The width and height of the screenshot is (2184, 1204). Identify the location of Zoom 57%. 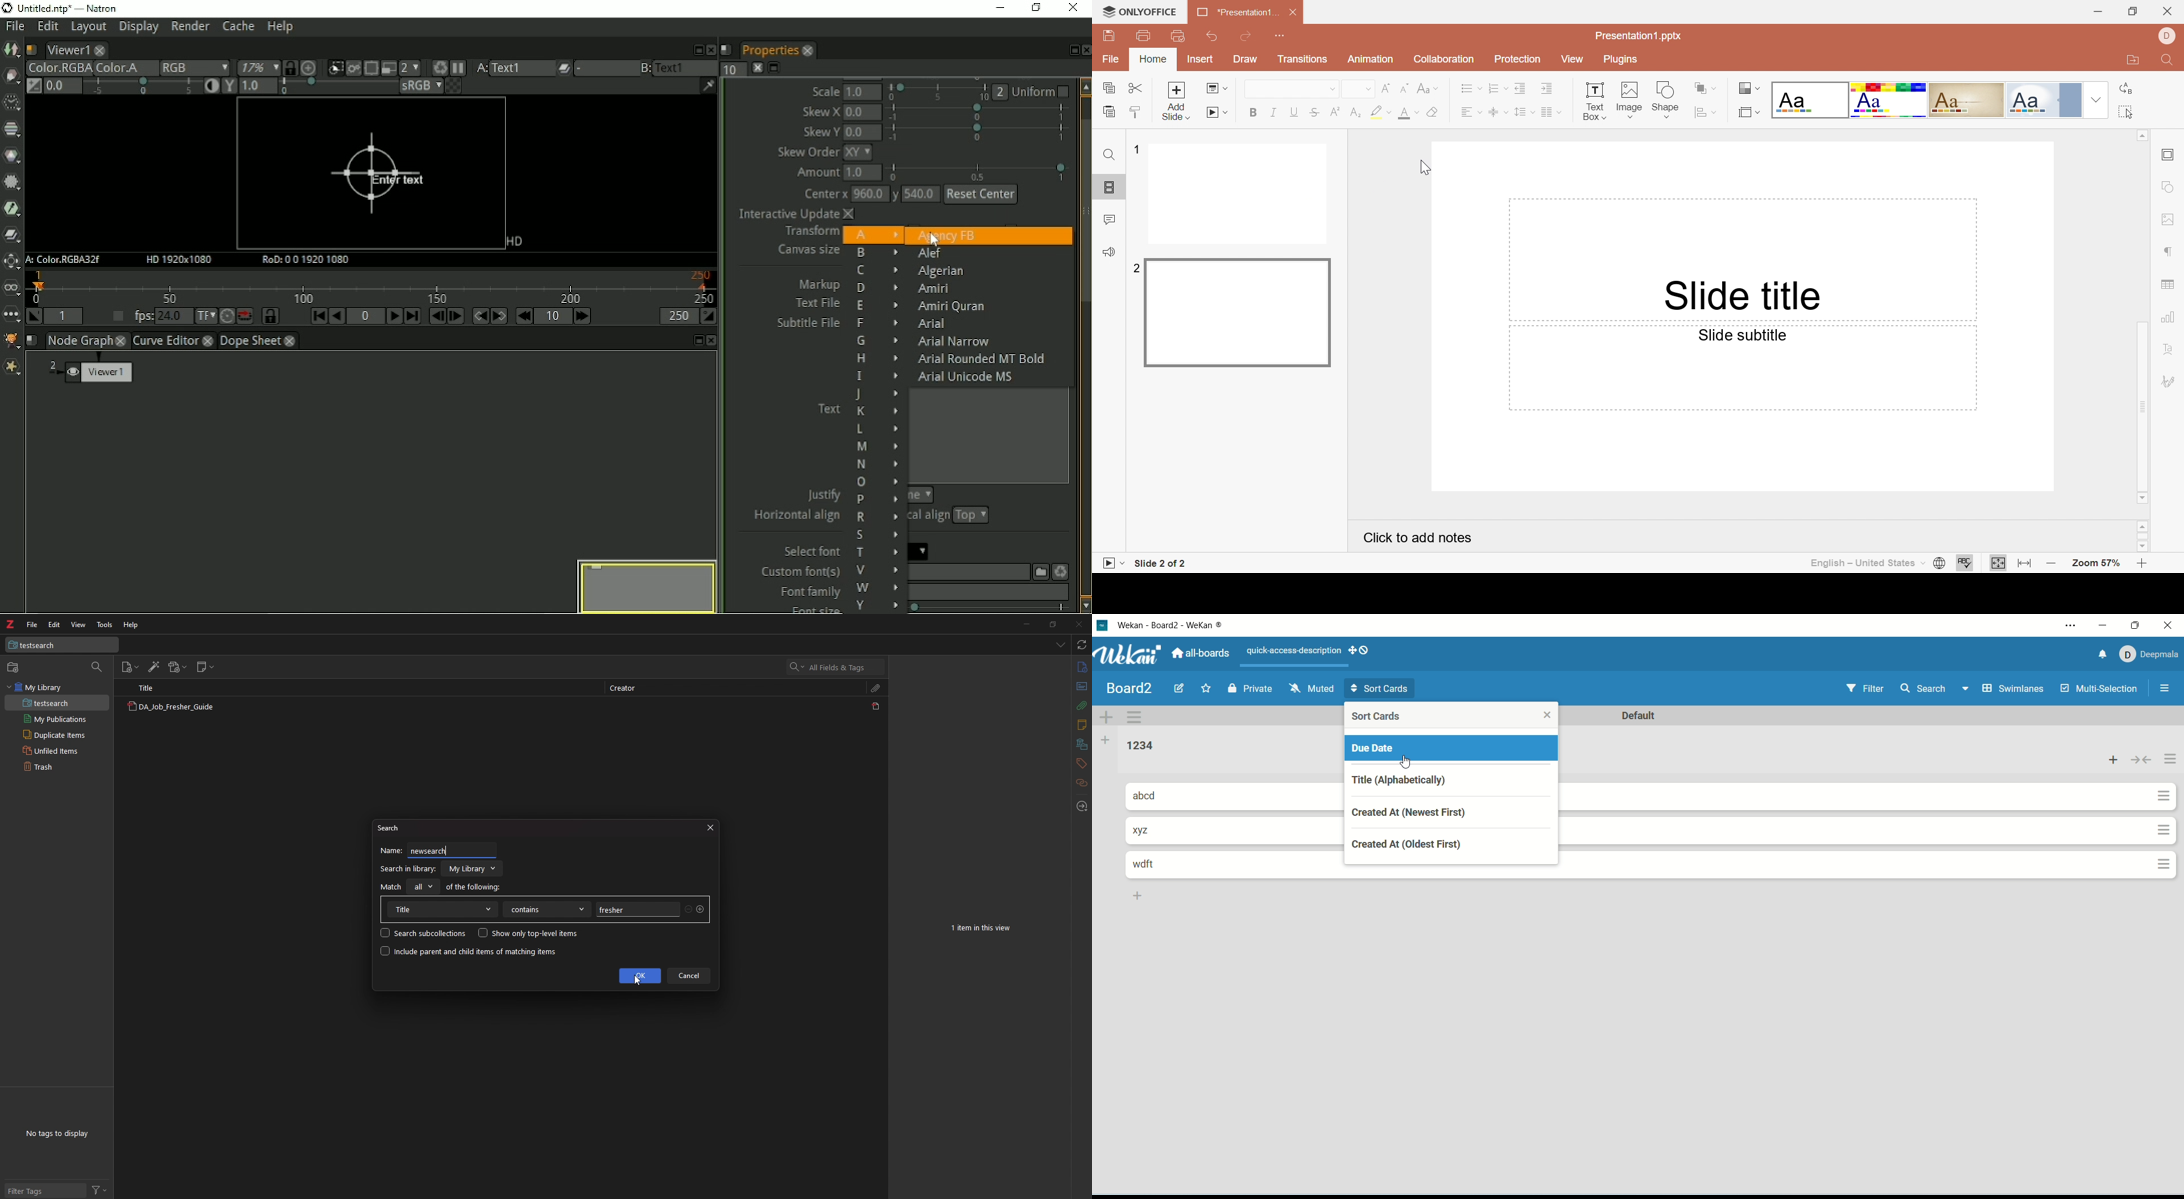
(2096, 563).